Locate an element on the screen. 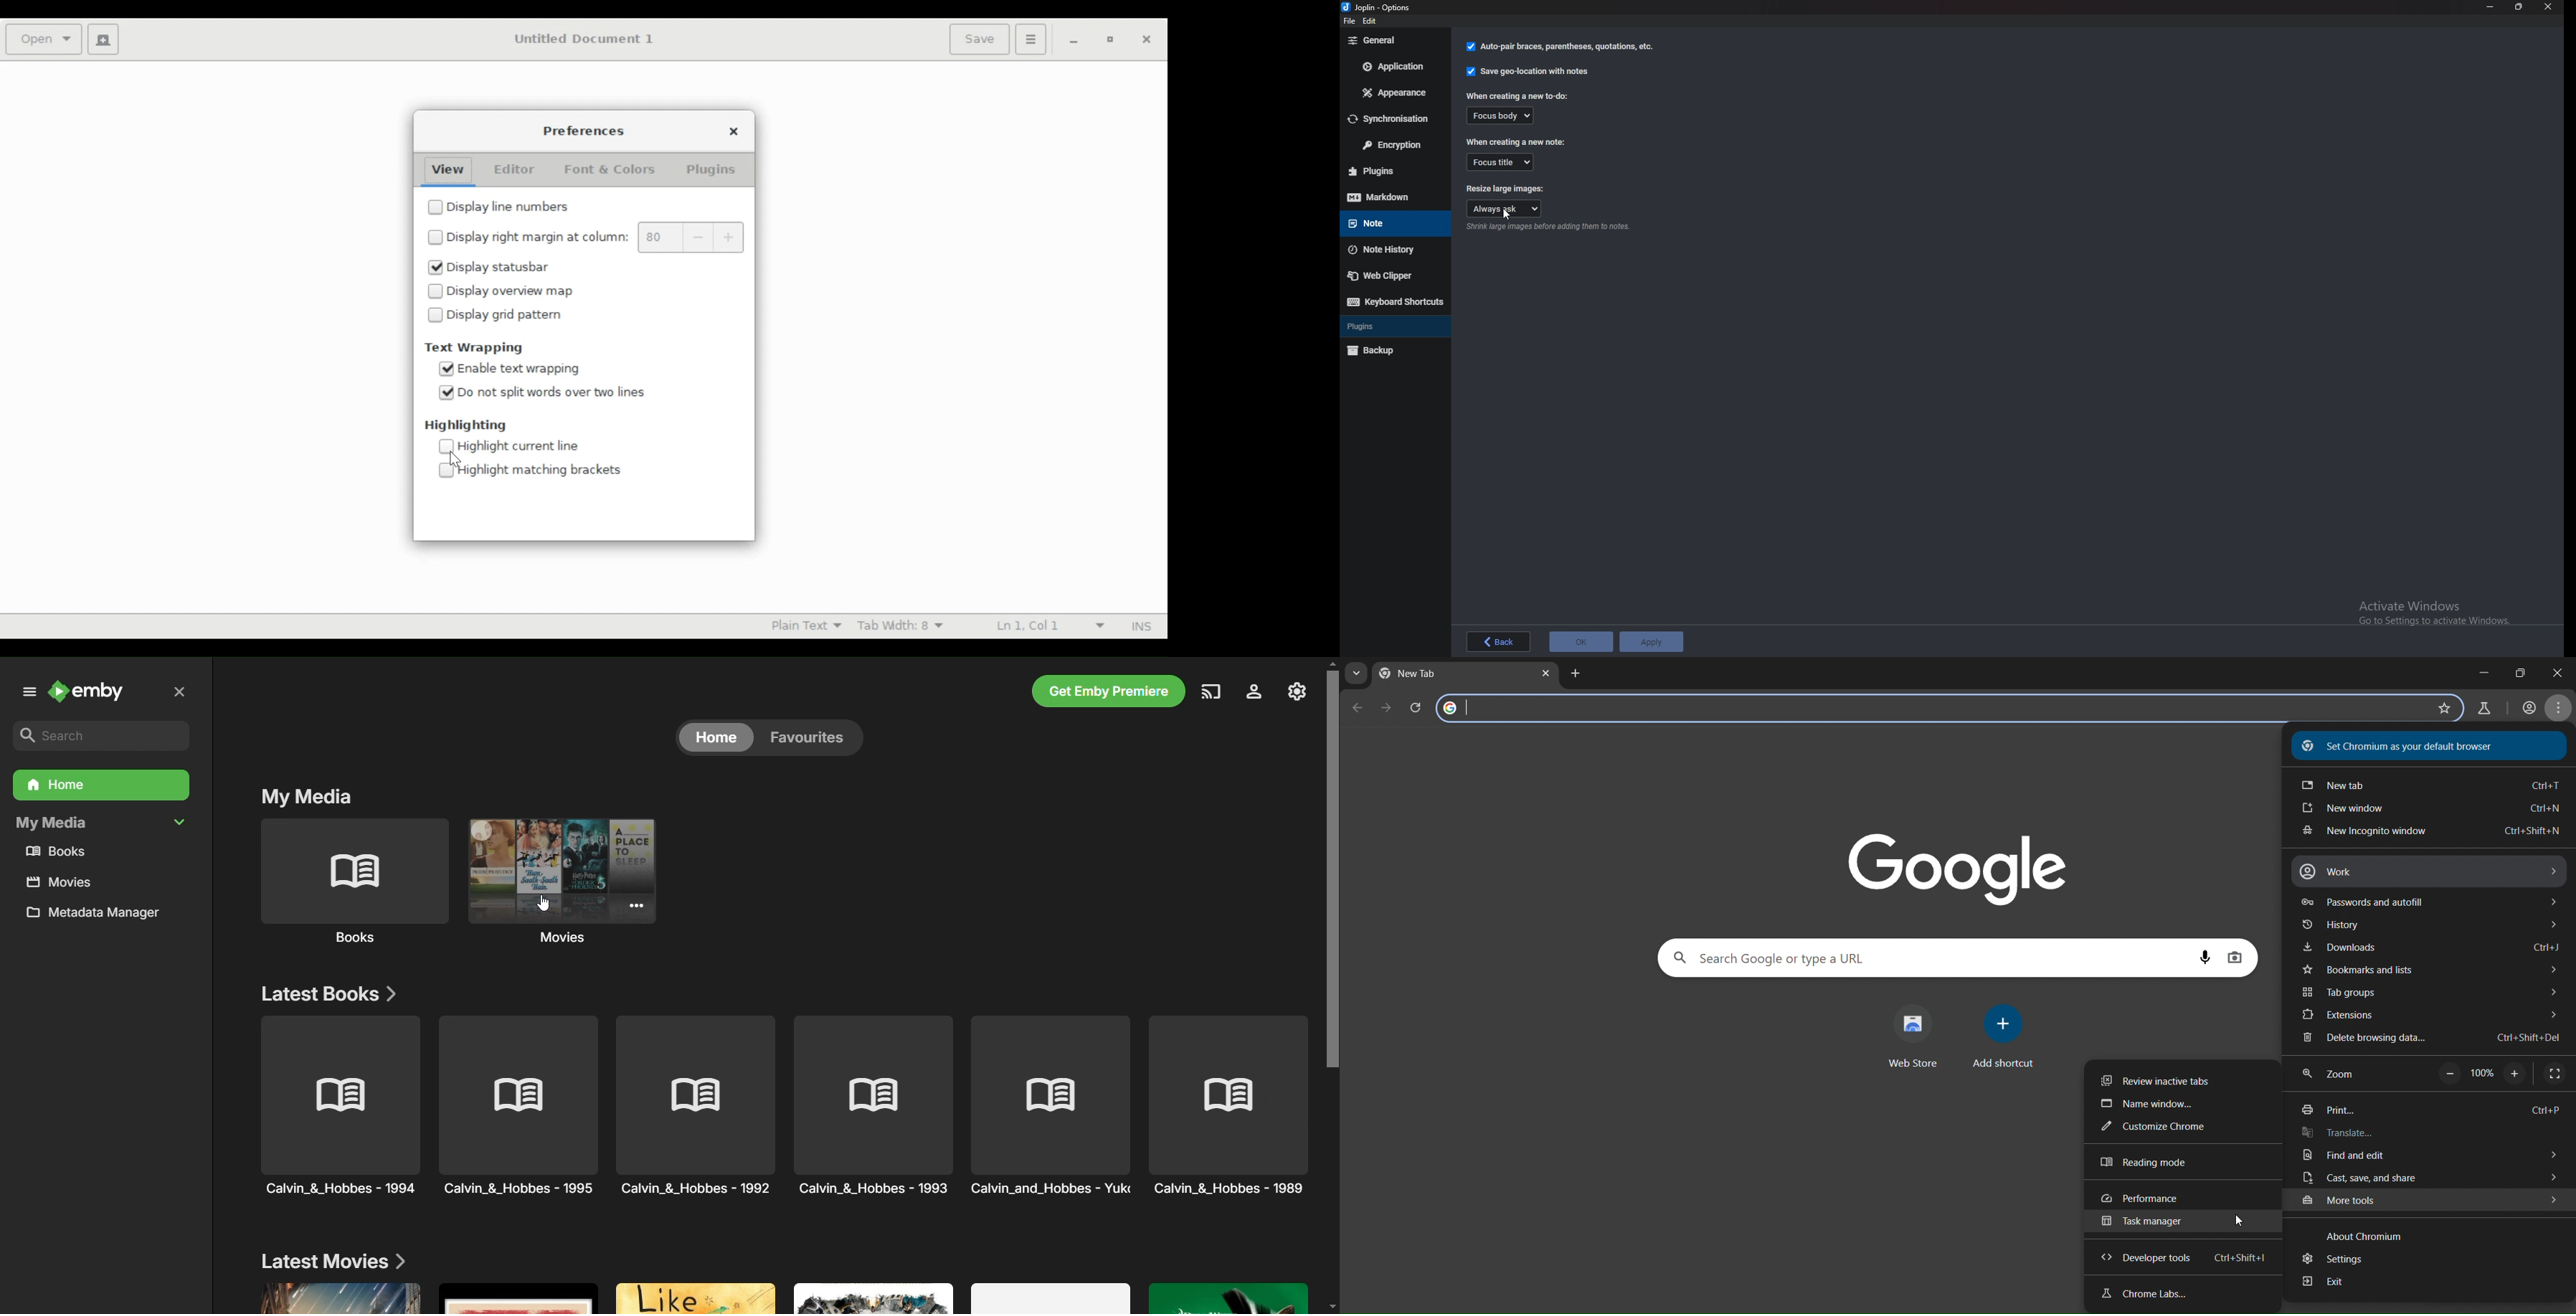 Image resolution: width=2576 pixels, height=1316 pixels. Google is located at coordinates (1955, 865).